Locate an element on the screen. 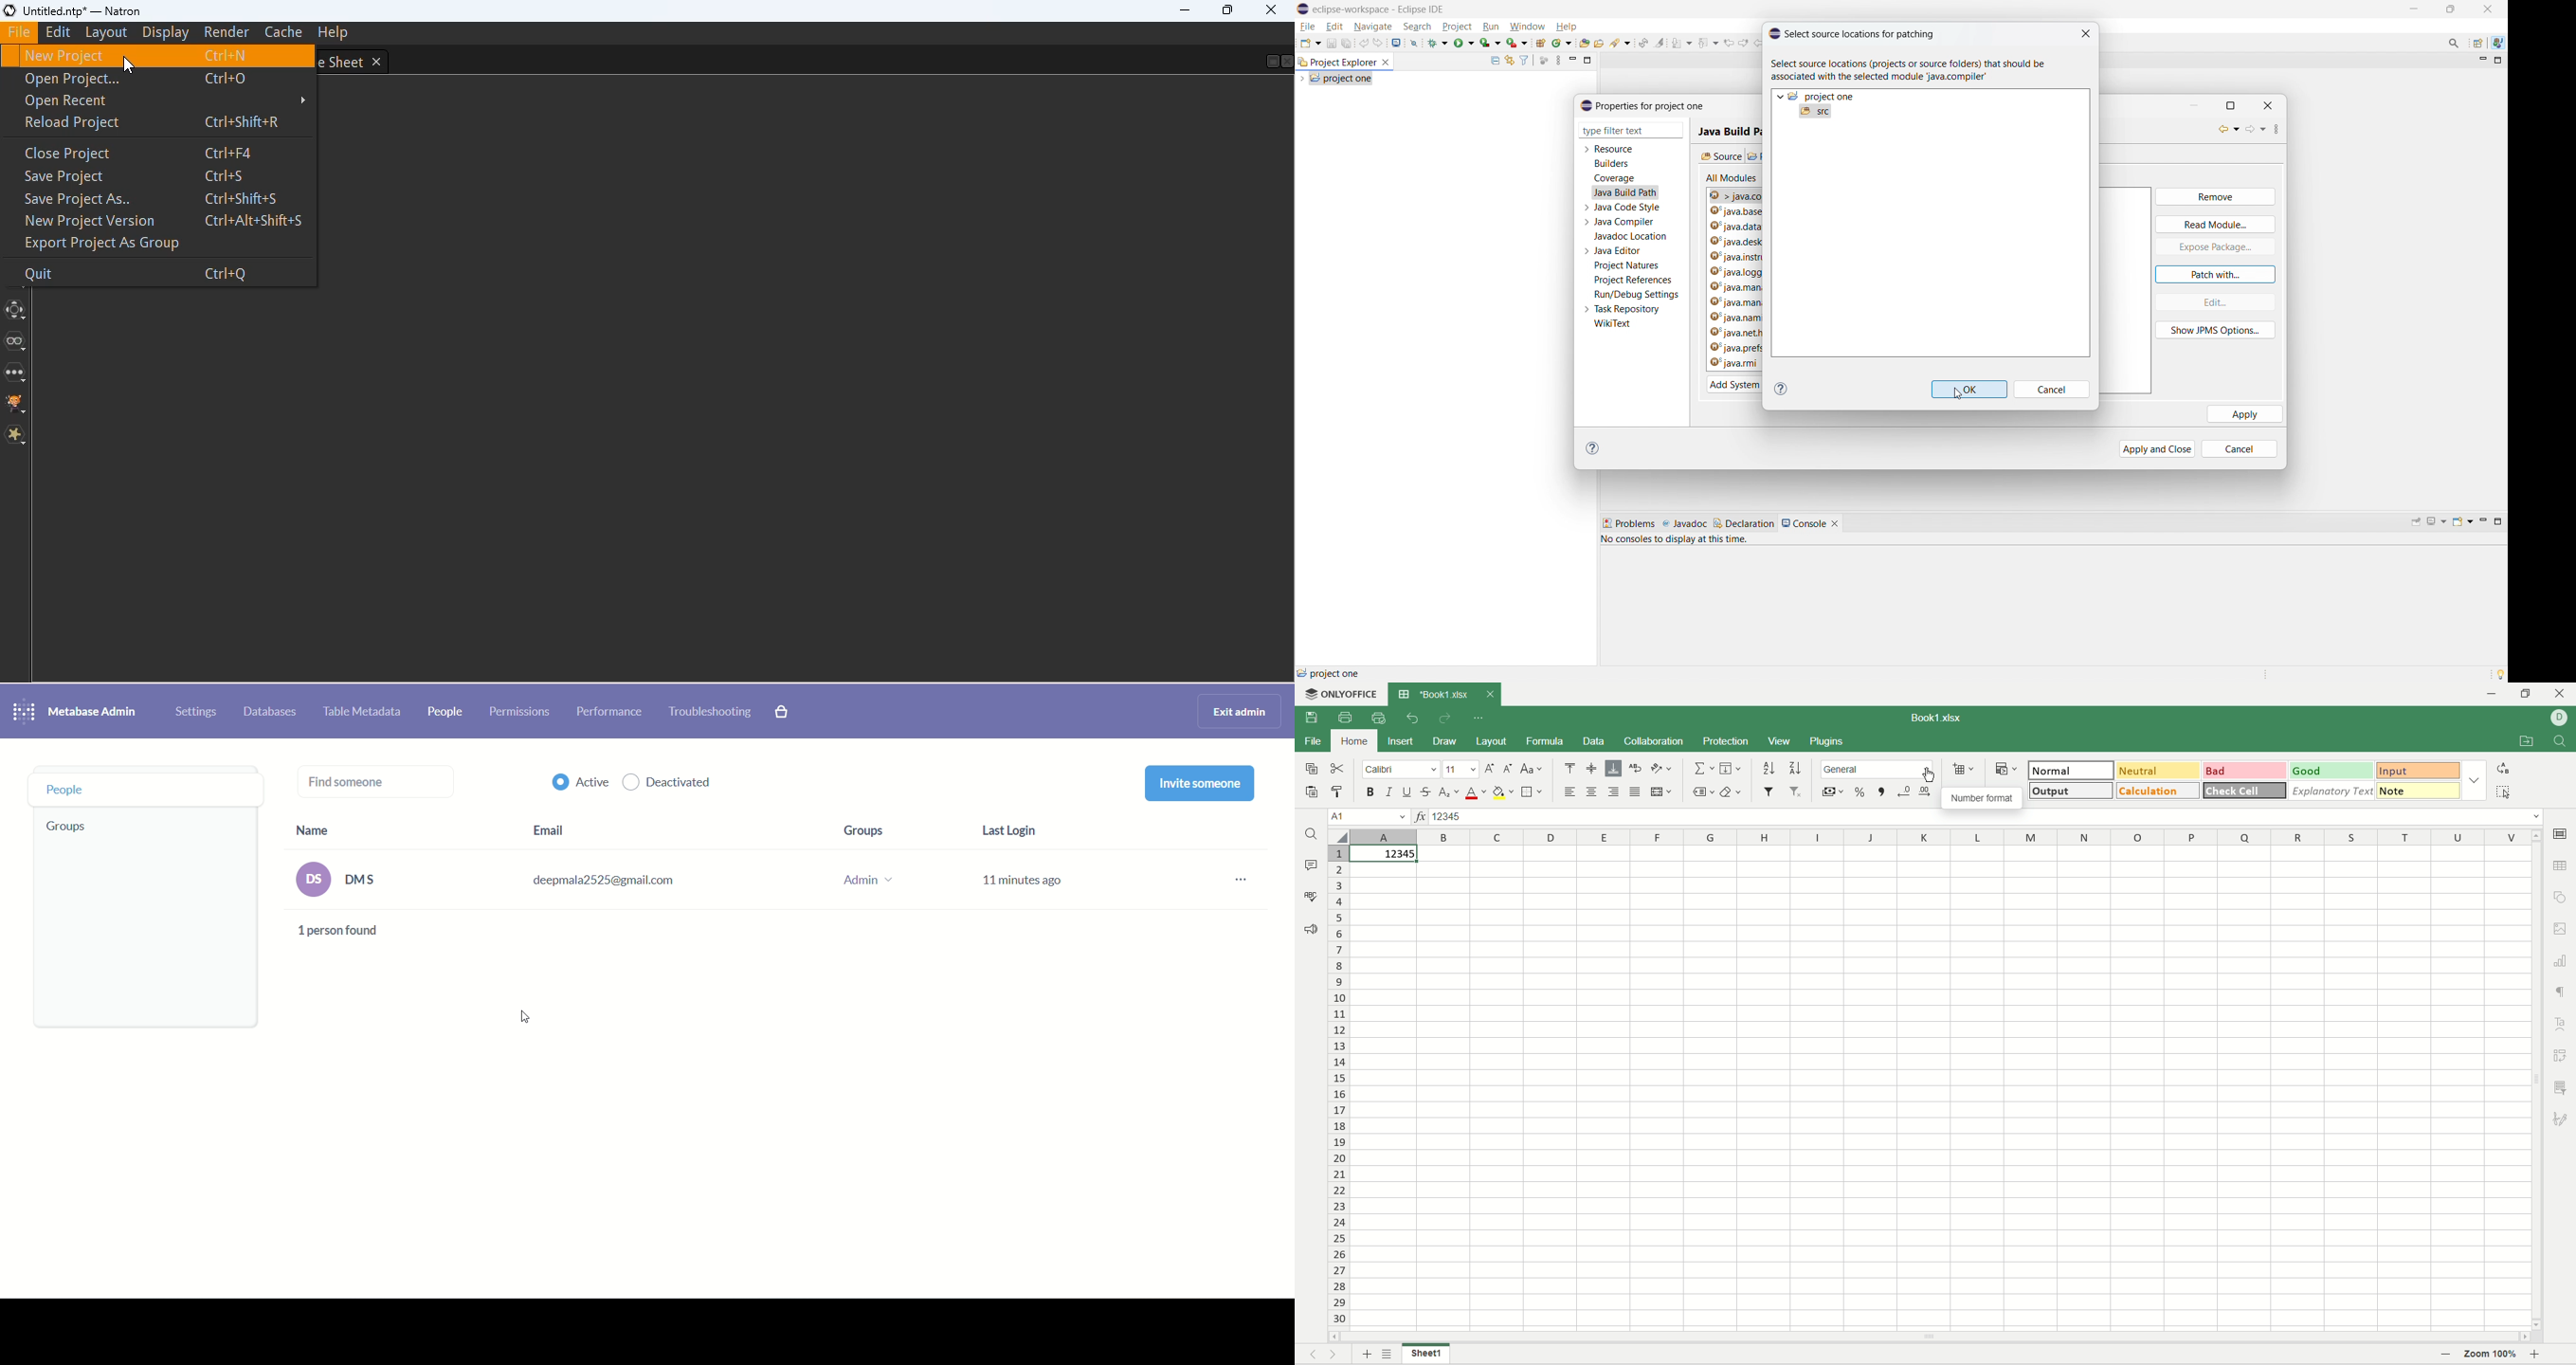  cursor  is located at coordinates (1958, 396).